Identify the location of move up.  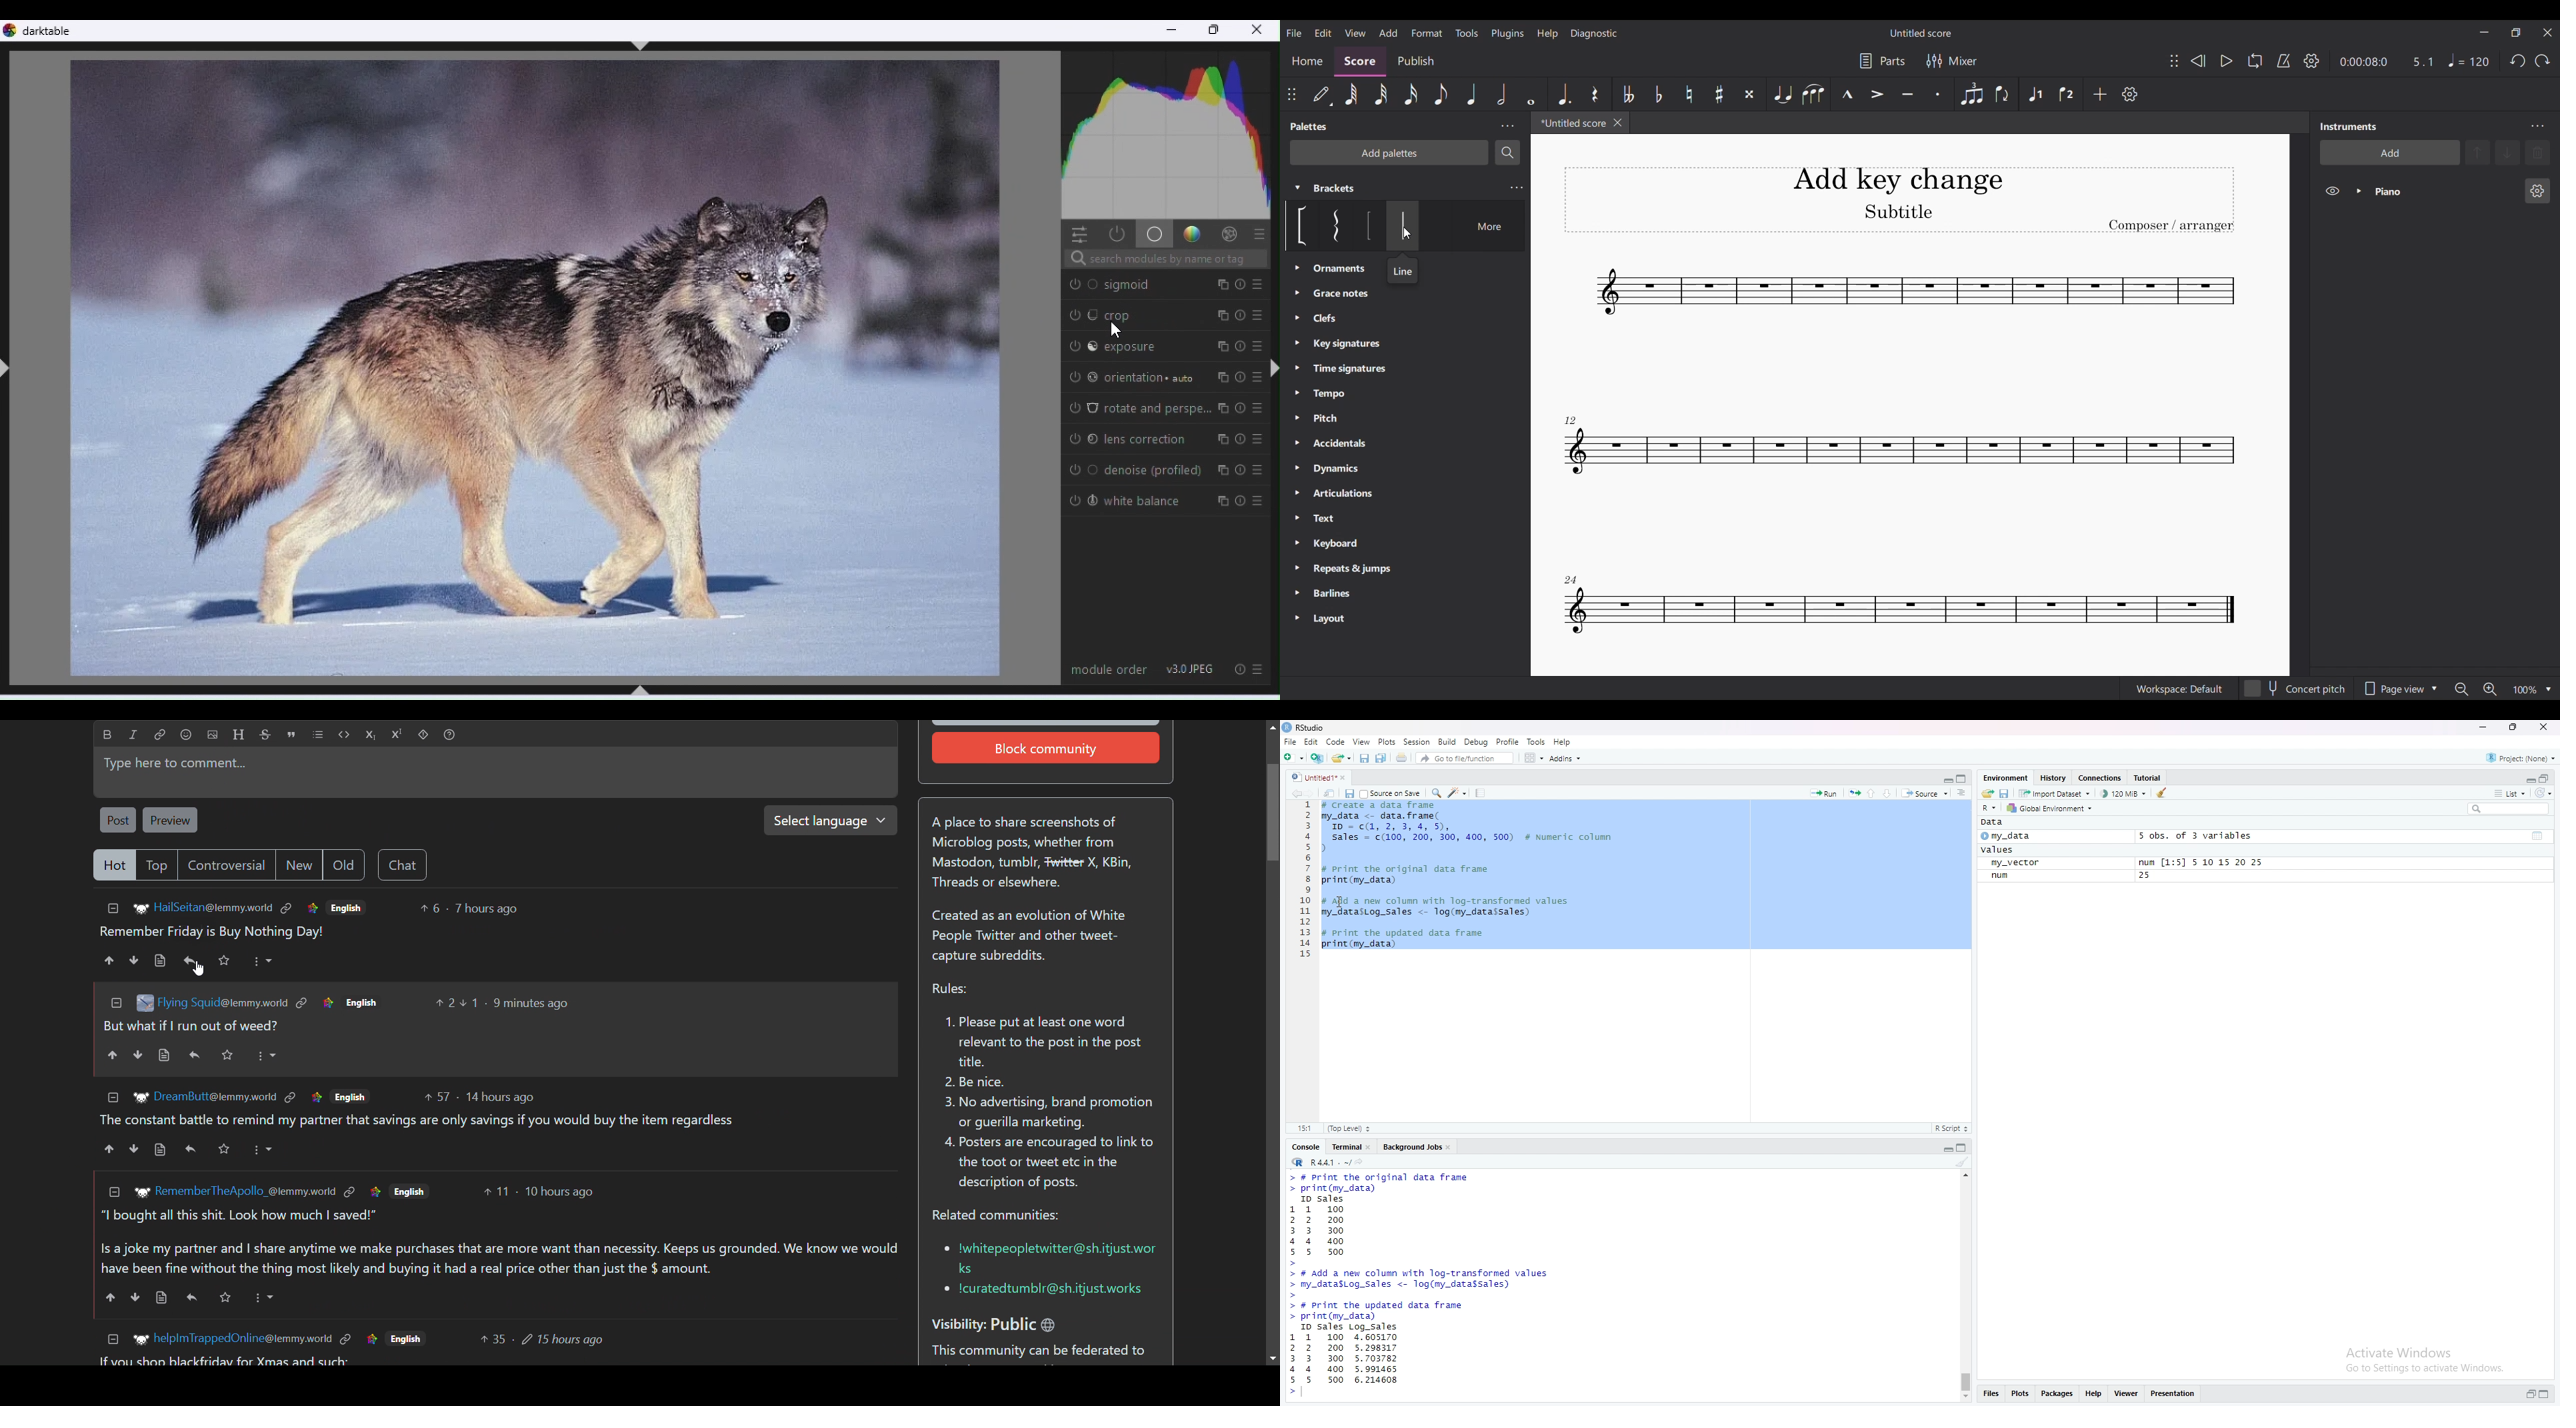
(1966, 1179).